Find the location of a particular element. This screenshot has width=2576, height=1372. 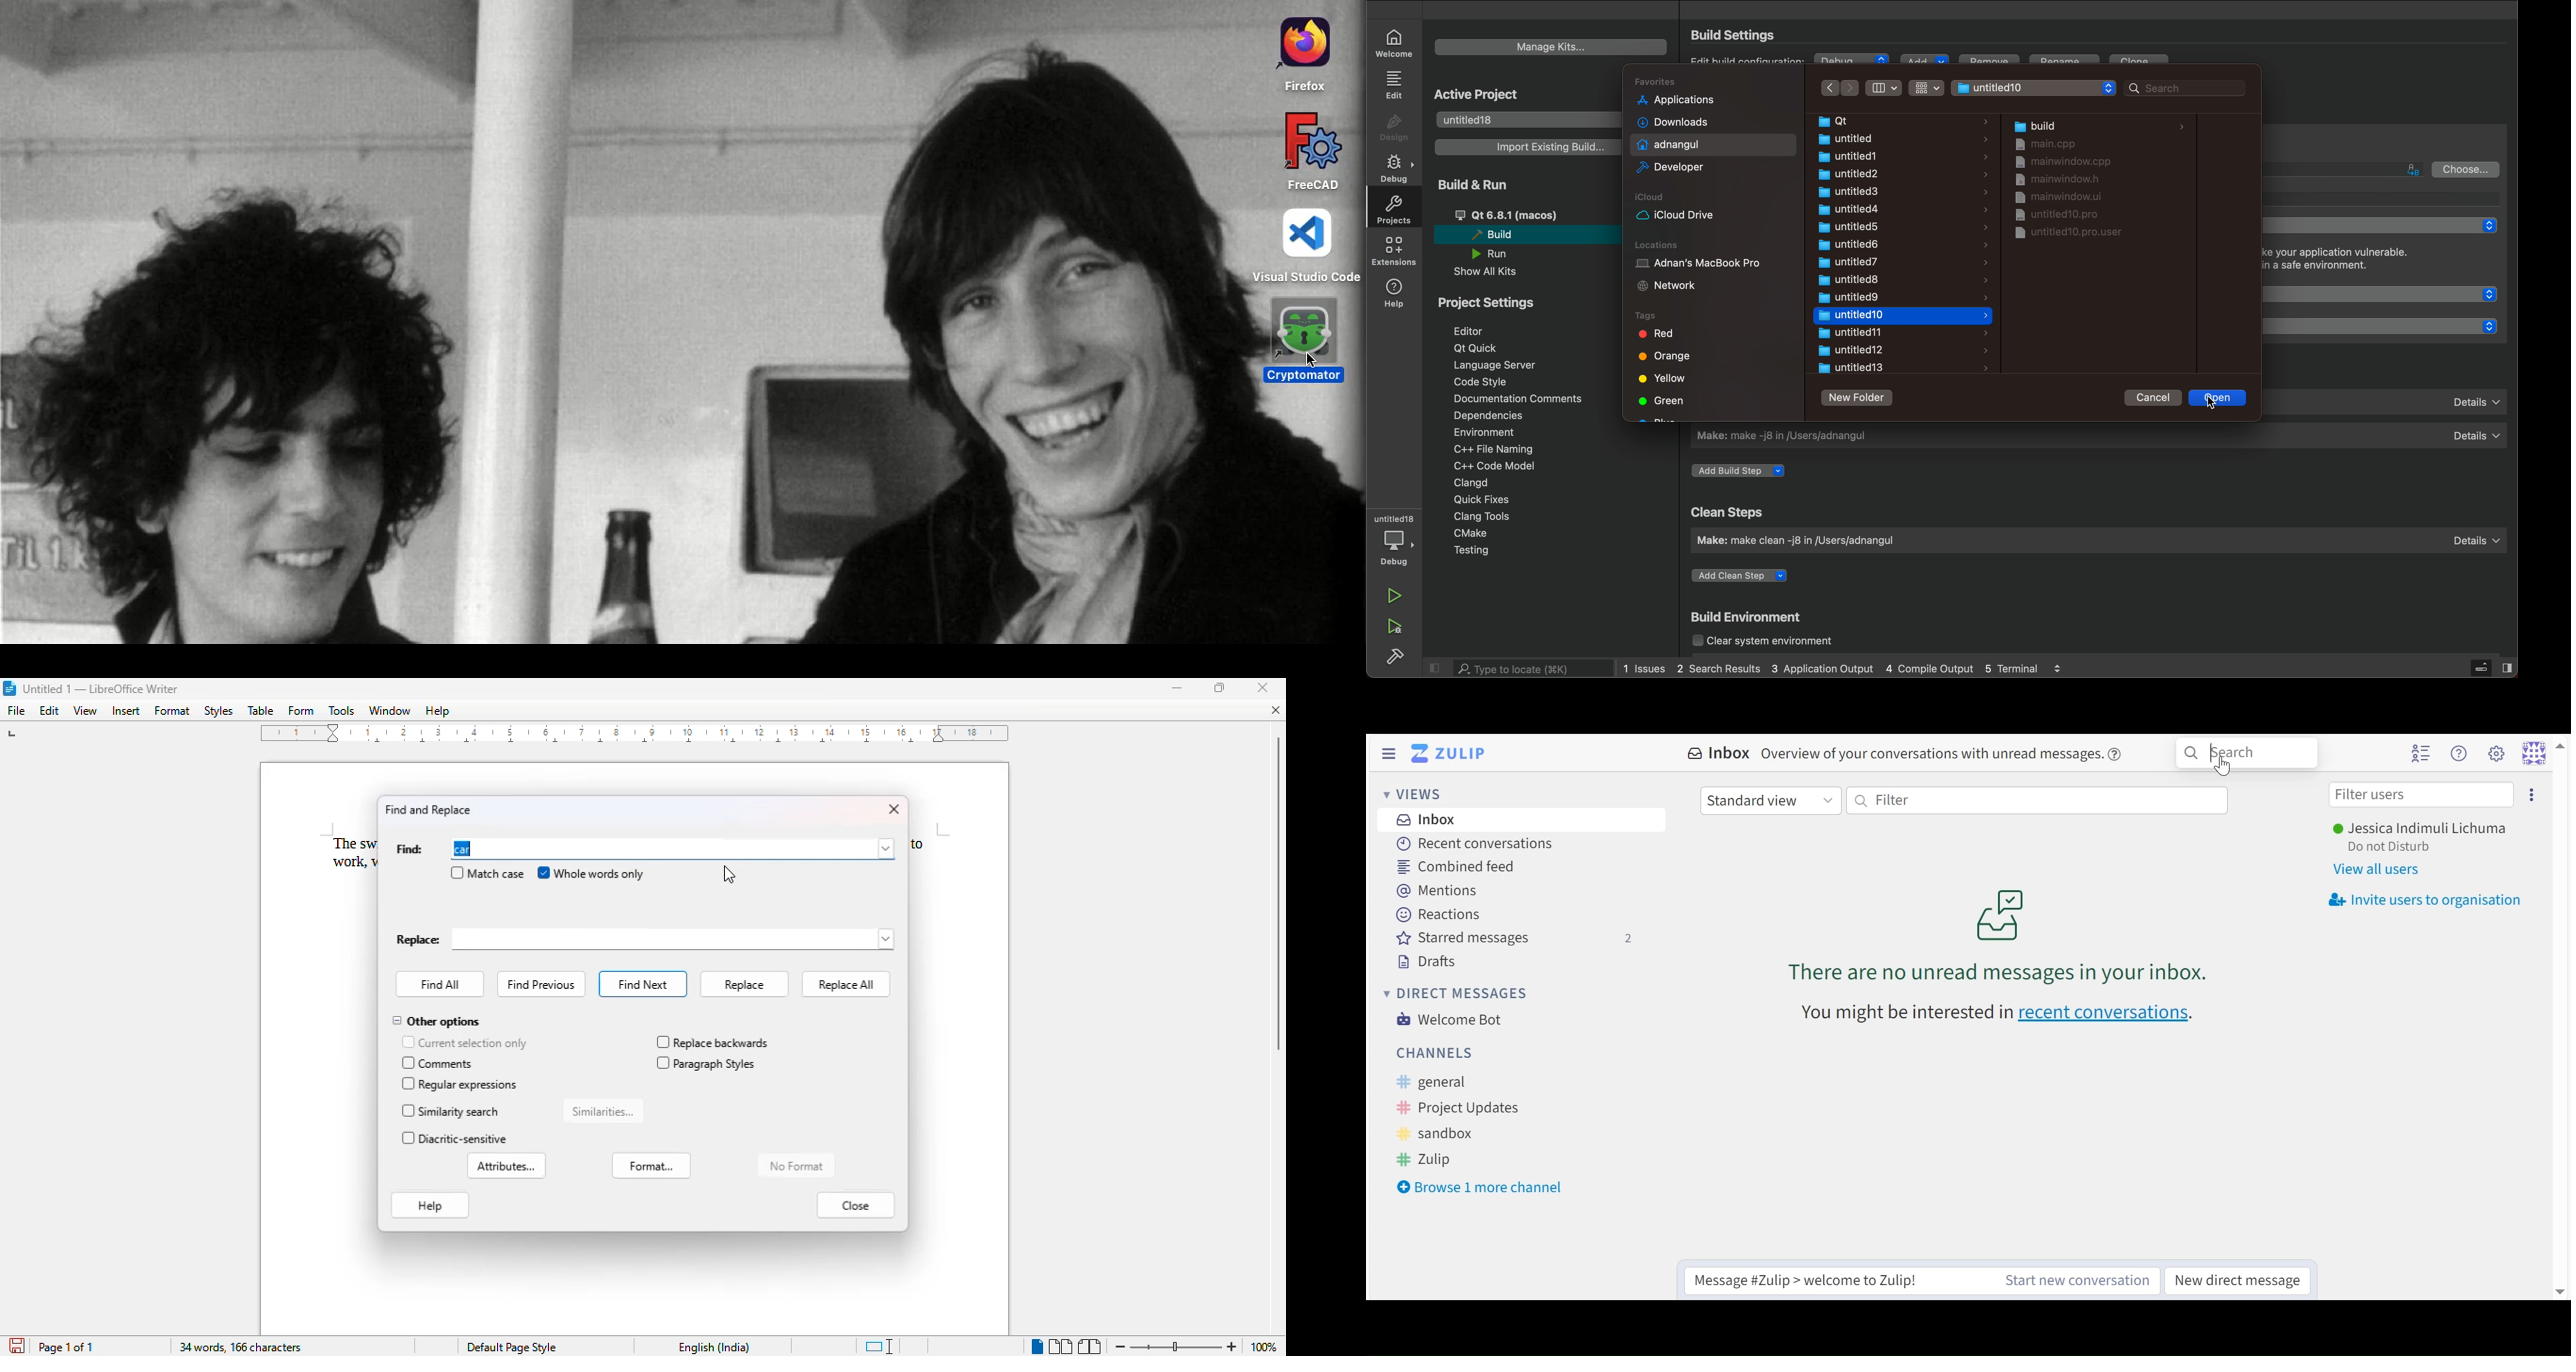

close is located at coordinates (855, 1205).